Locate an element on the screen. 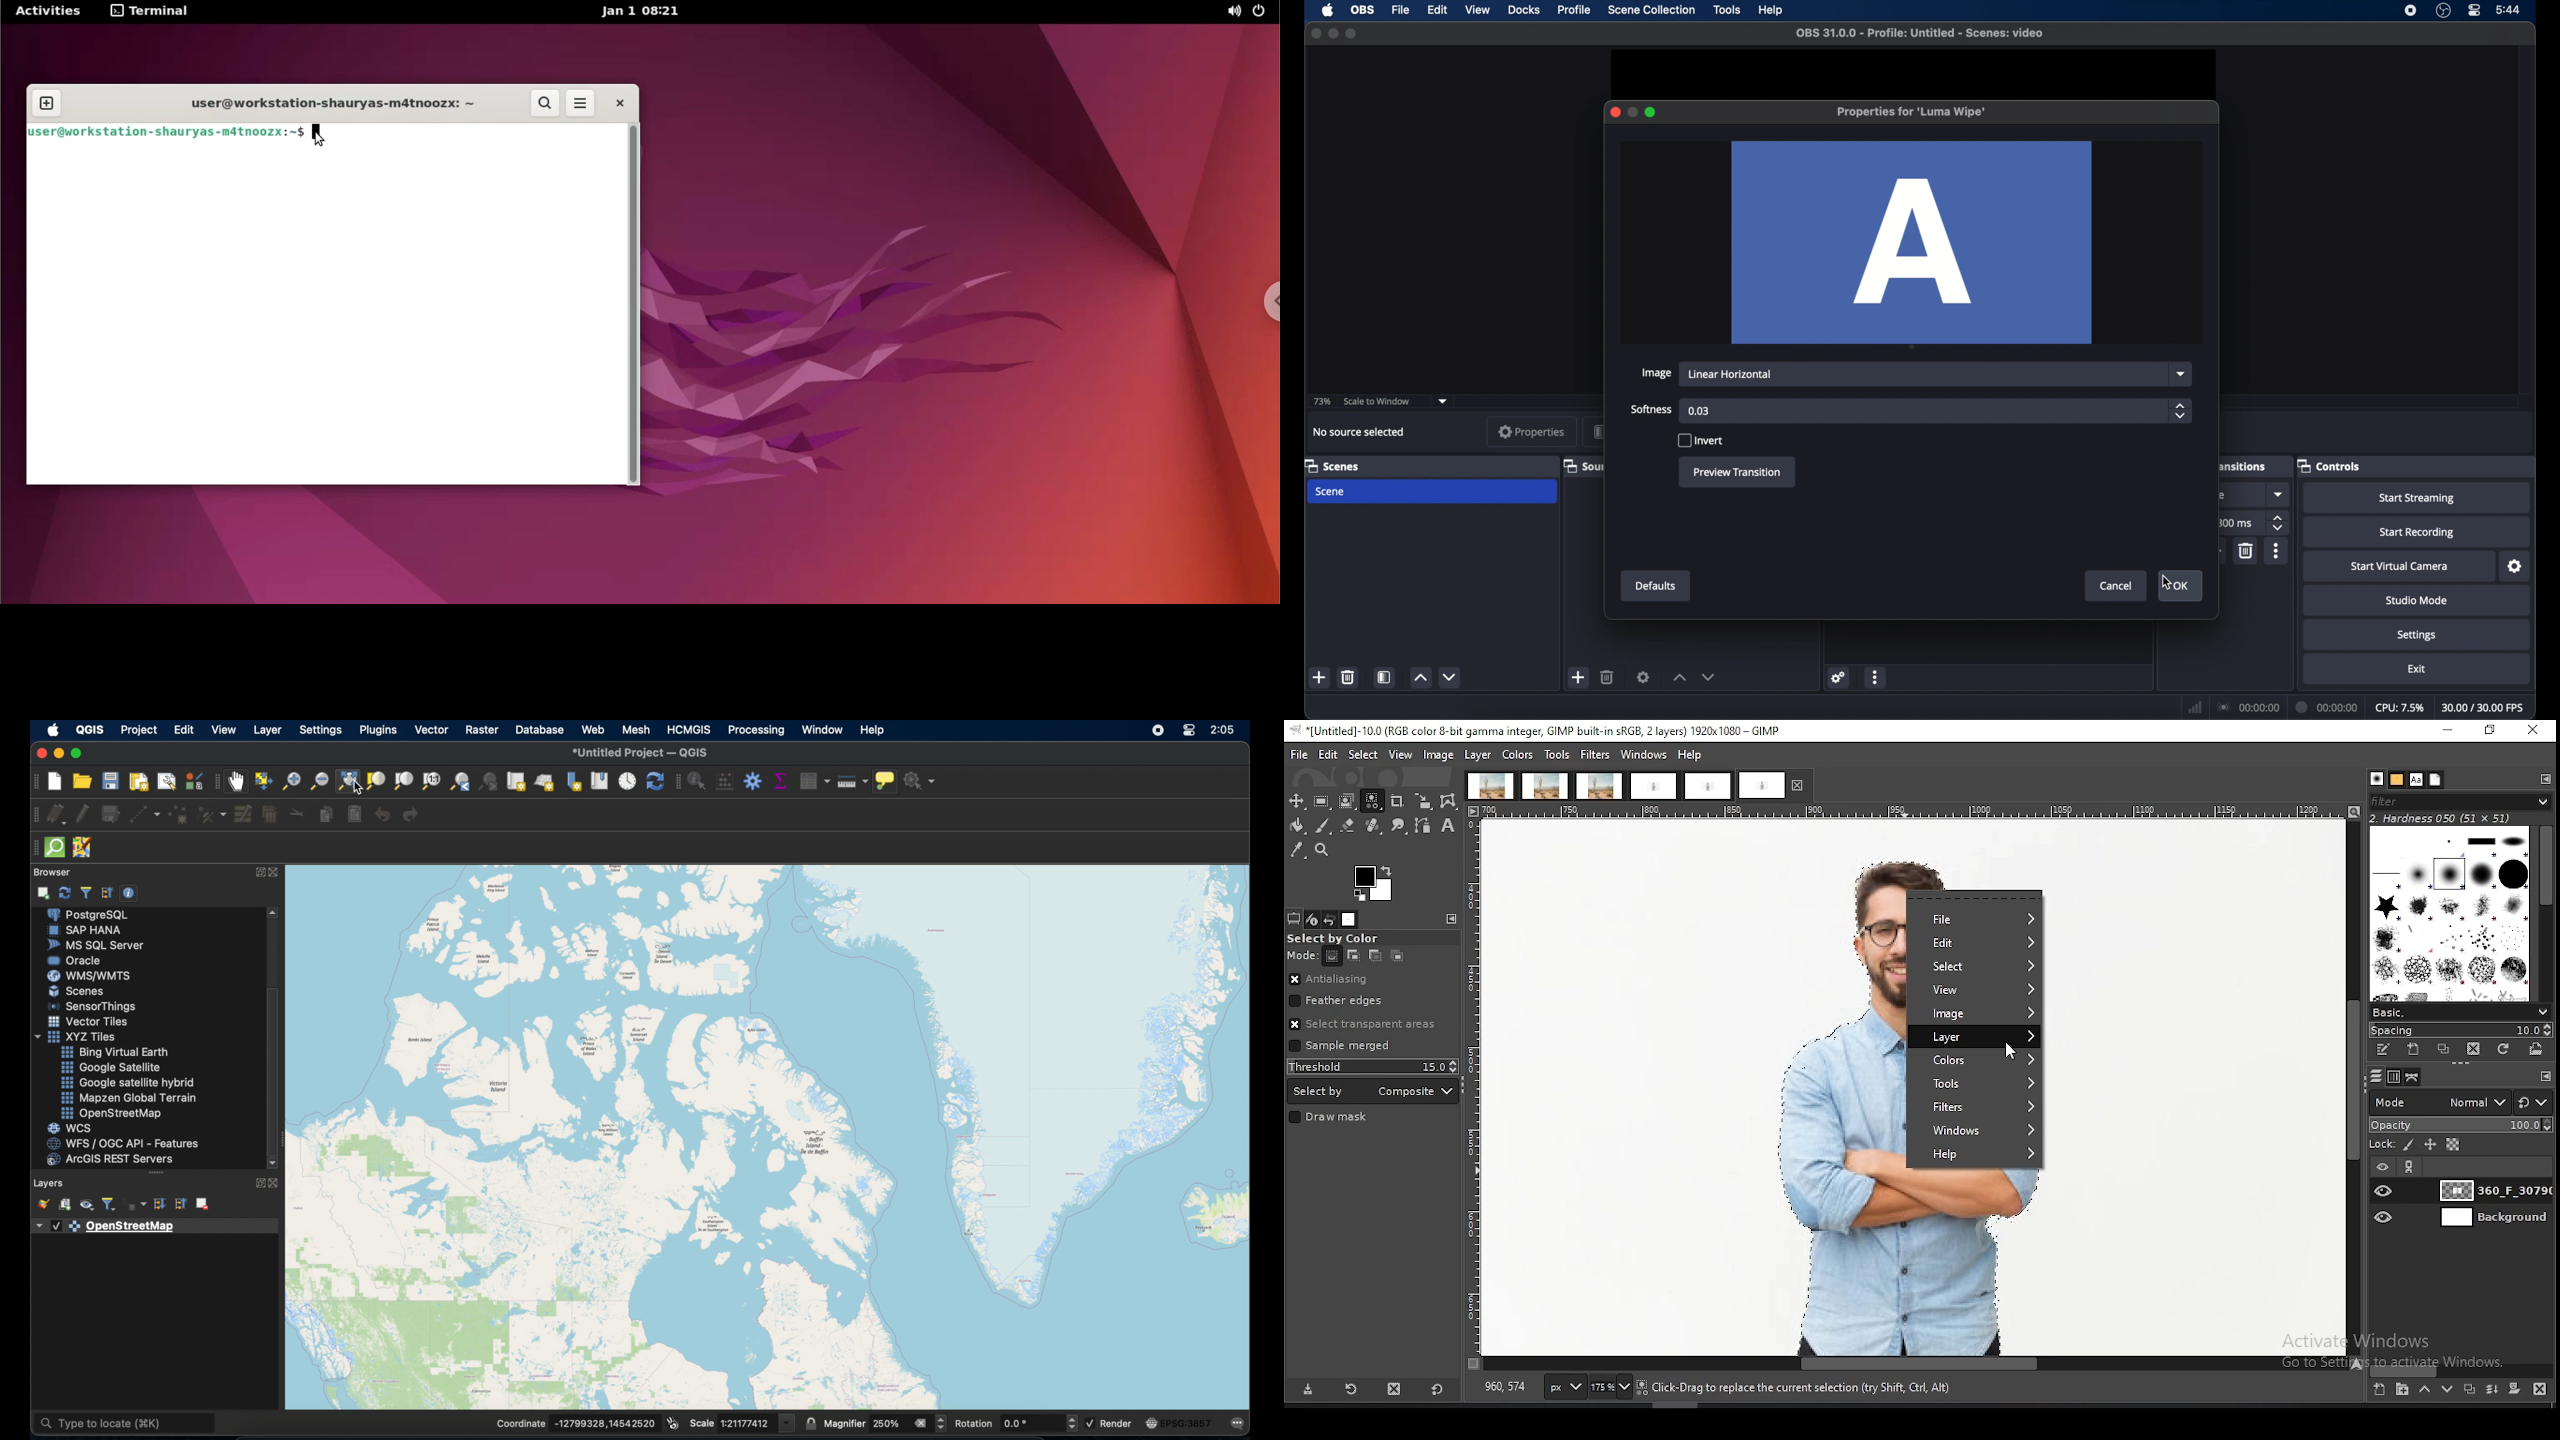  scene transitions is located at coordinates (2243, 466).